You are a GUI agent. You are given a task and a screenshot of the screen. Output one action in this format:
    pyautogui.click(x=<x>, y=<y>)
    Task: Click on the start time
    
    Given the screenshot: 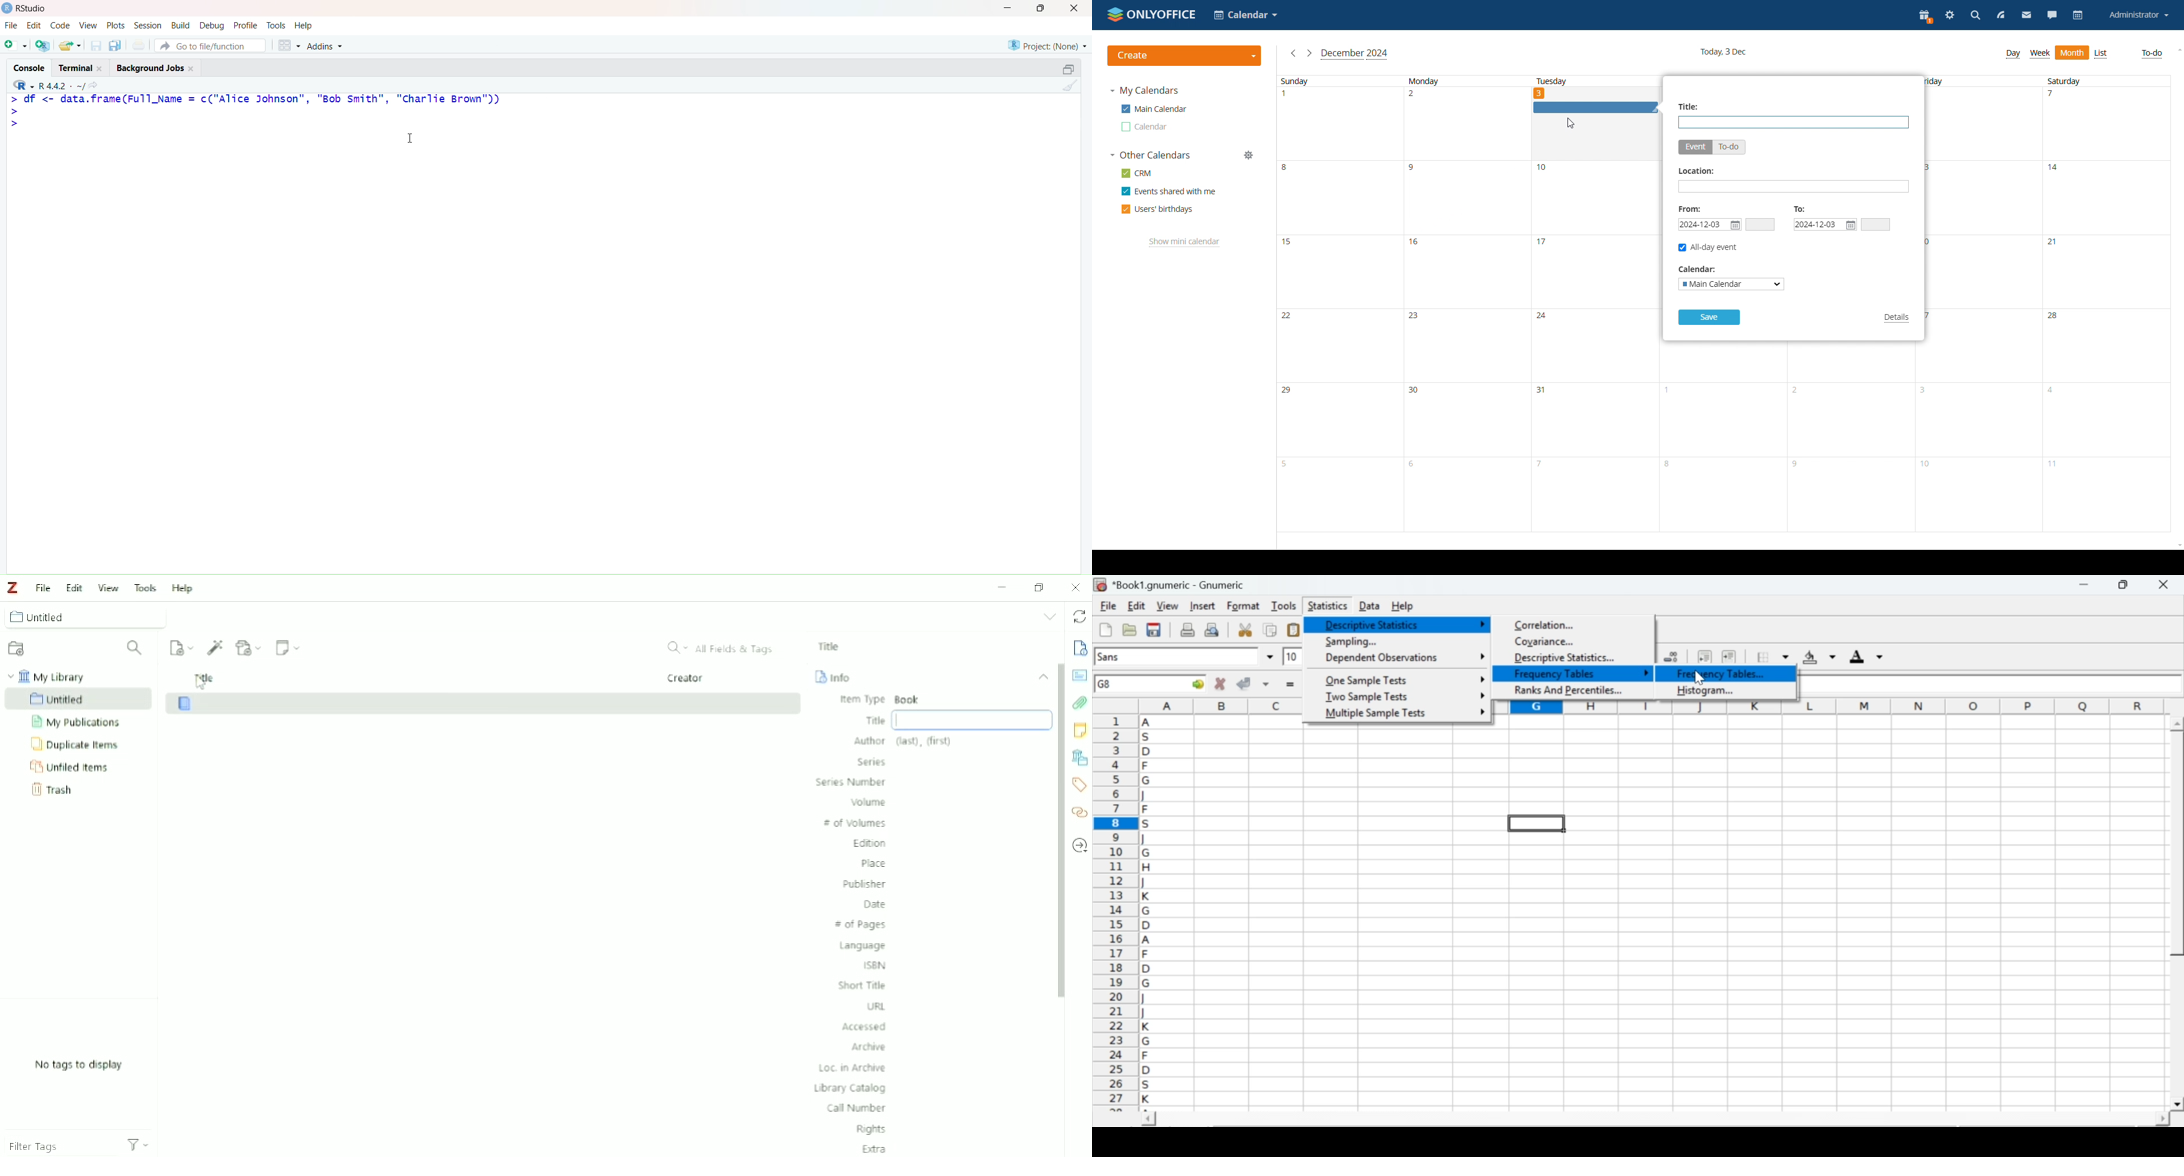 What is the action you would take?
    pyautogui.click(x=1760, y=225)
    